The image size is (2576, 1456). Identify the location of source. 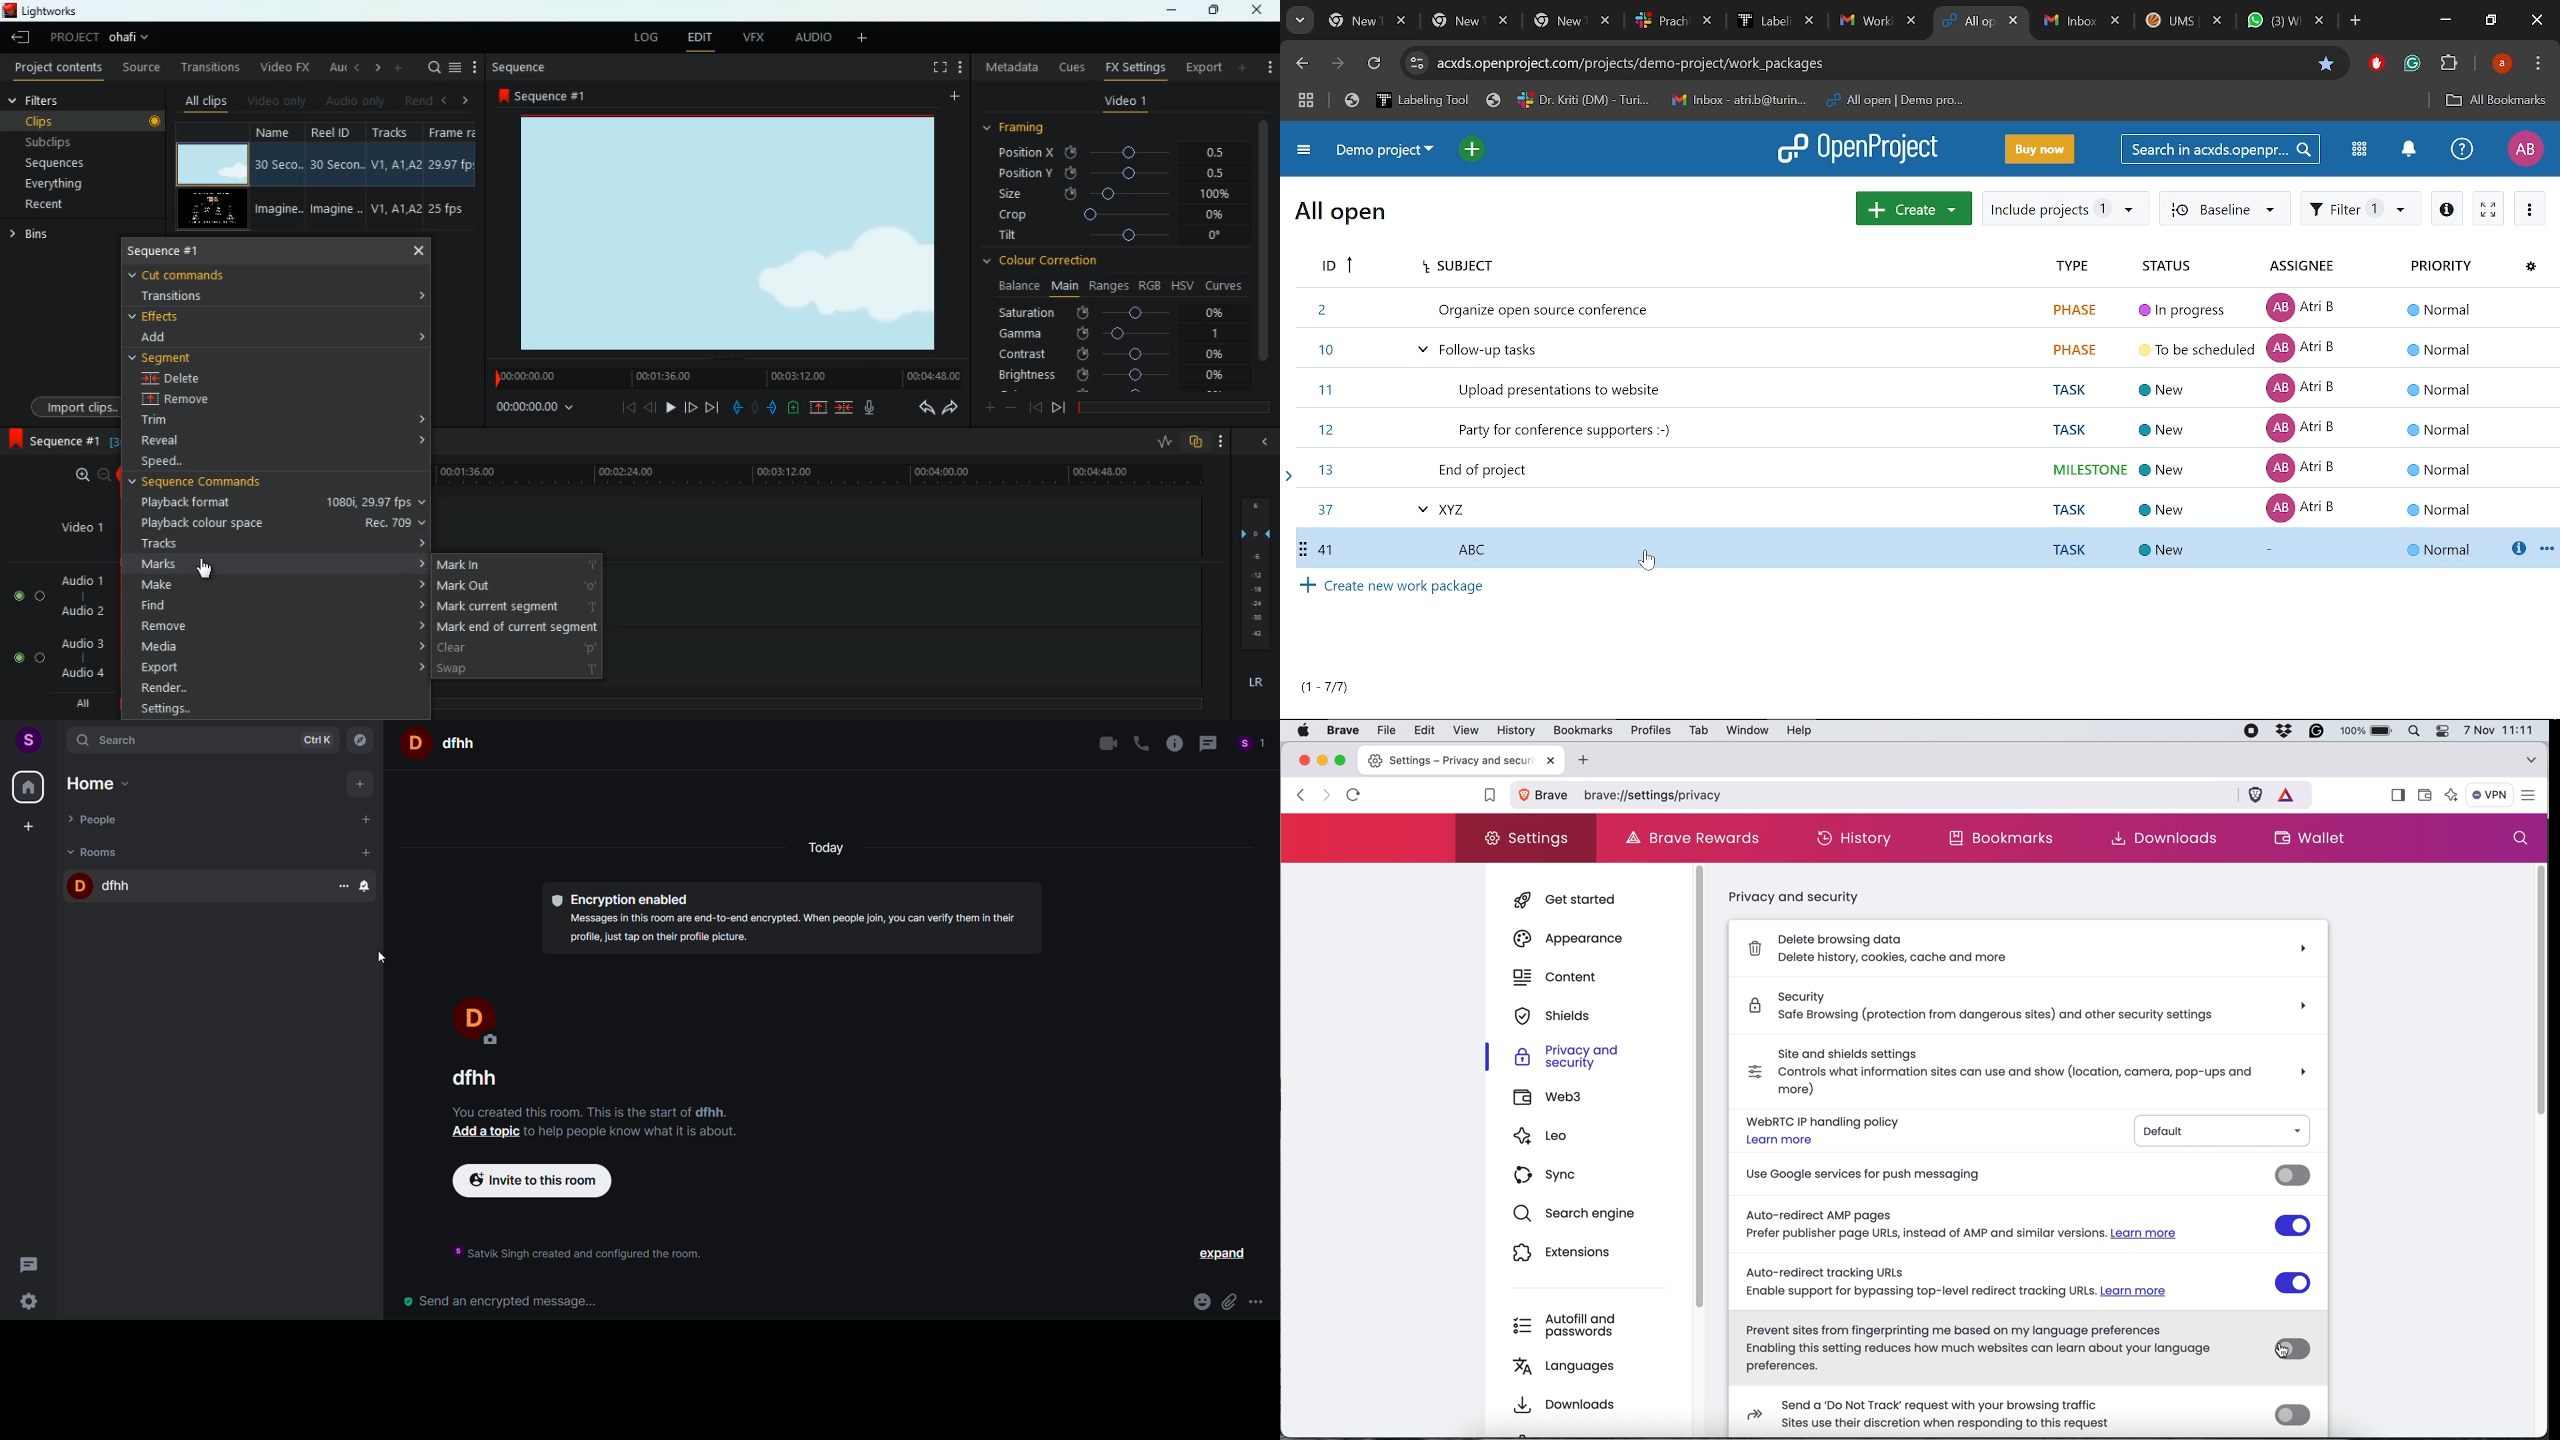
(138, 66).